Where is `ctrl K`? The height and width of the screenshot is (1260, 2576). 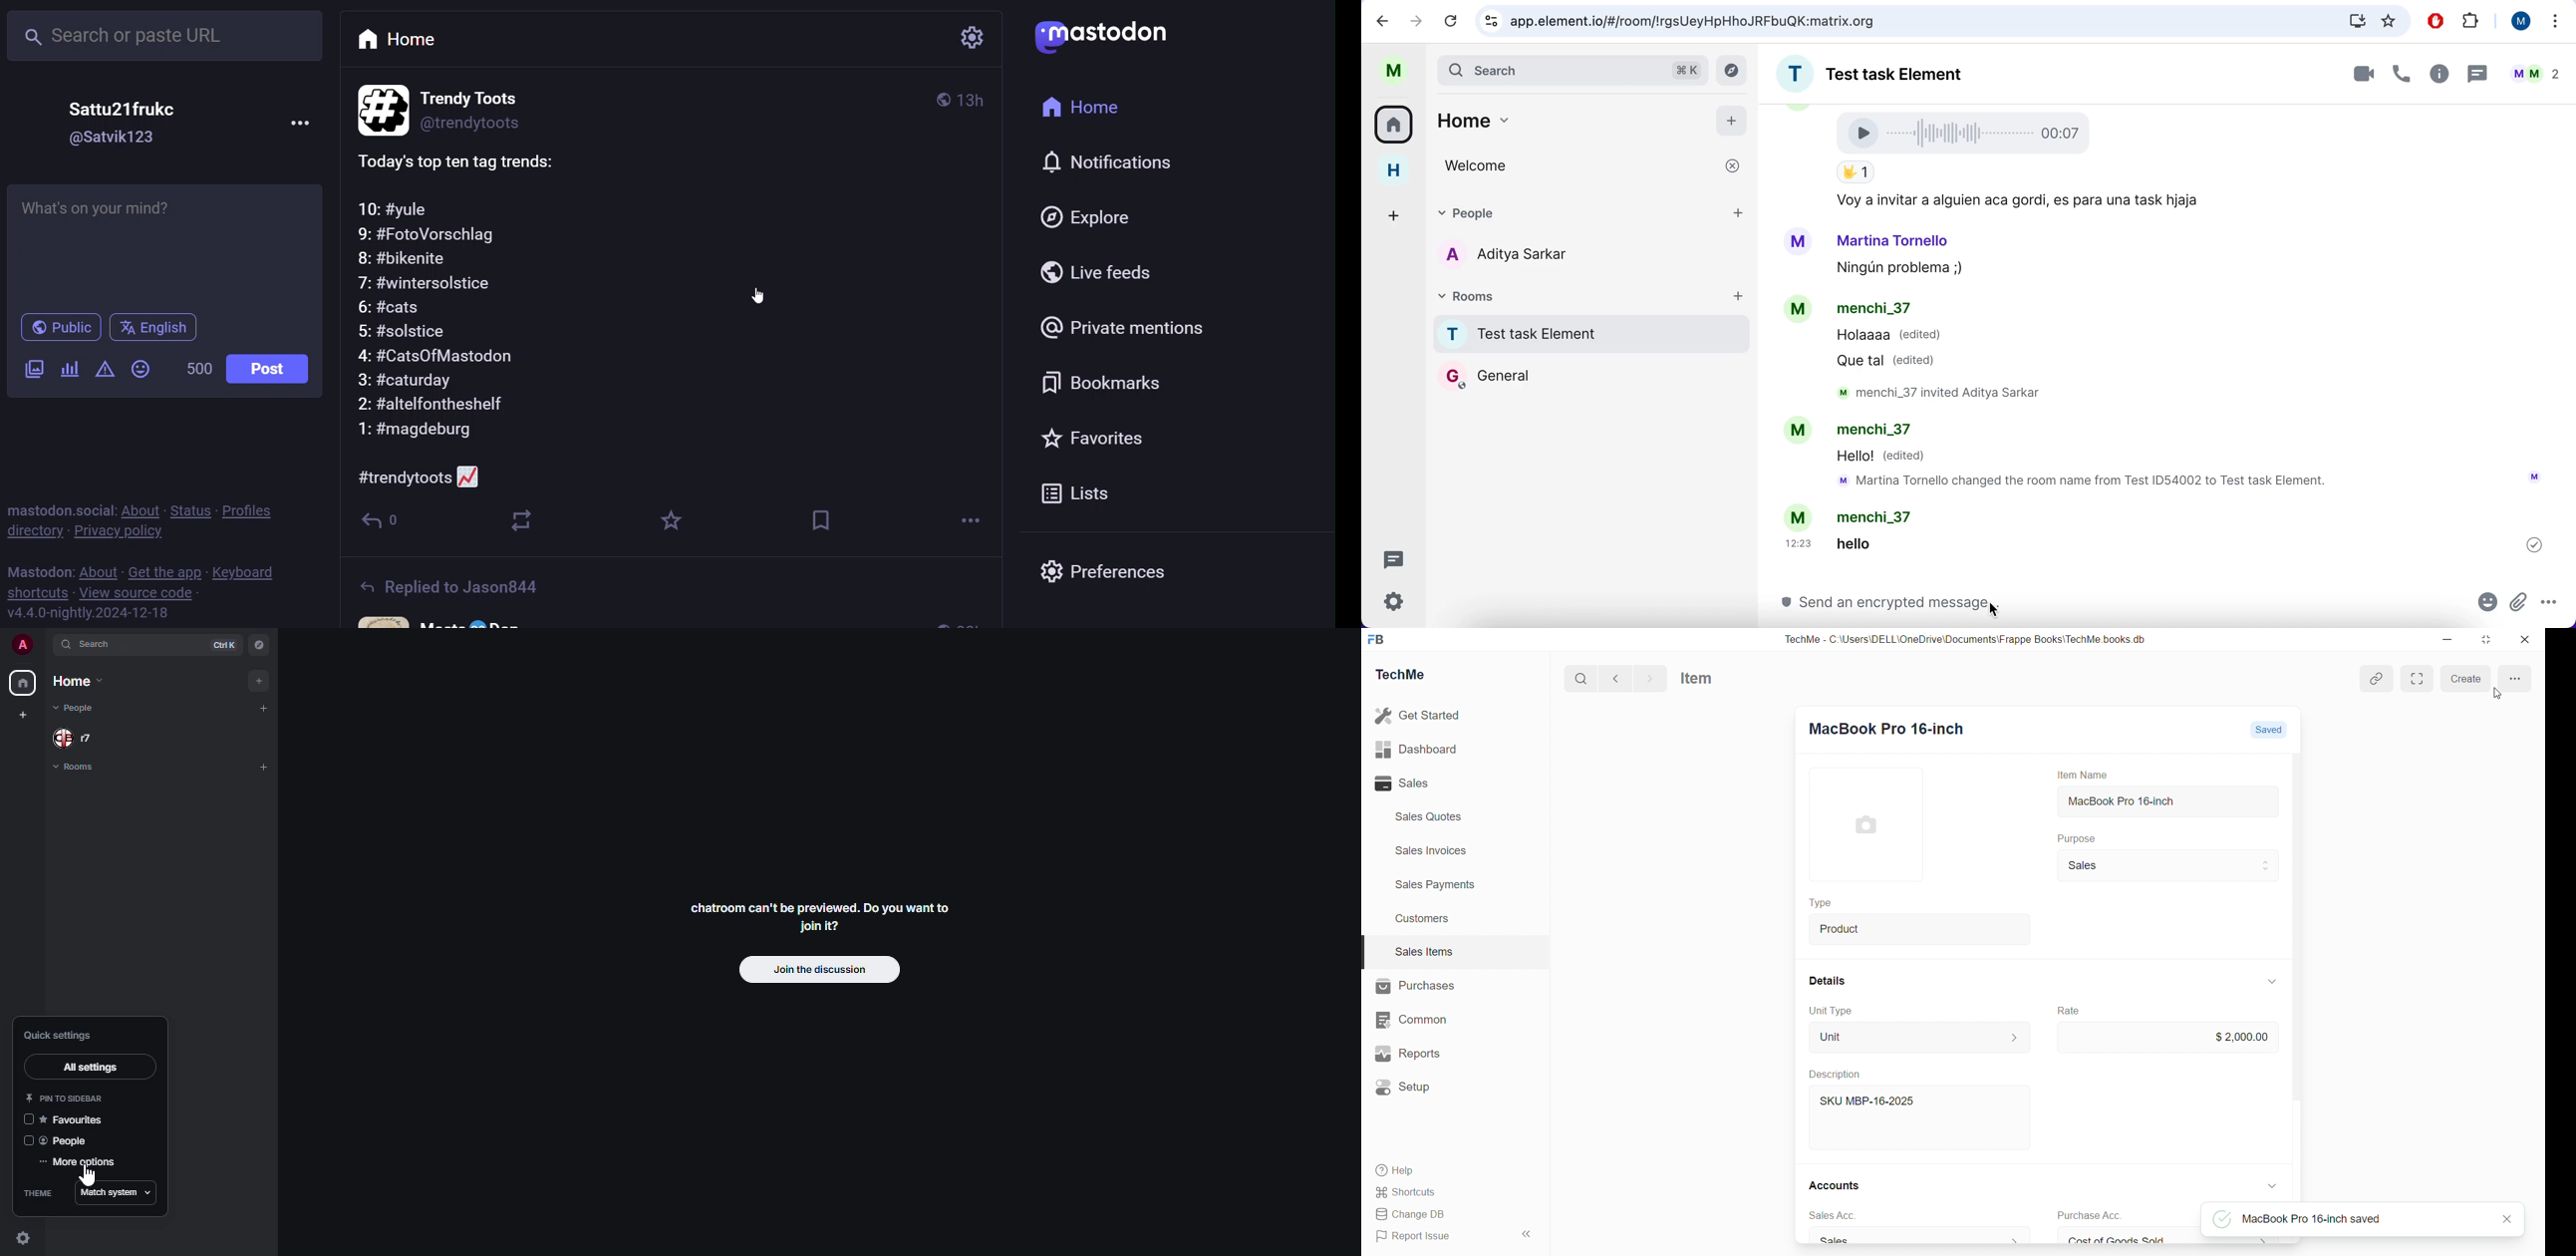 ctrl K is located at coordinates (224, 642).